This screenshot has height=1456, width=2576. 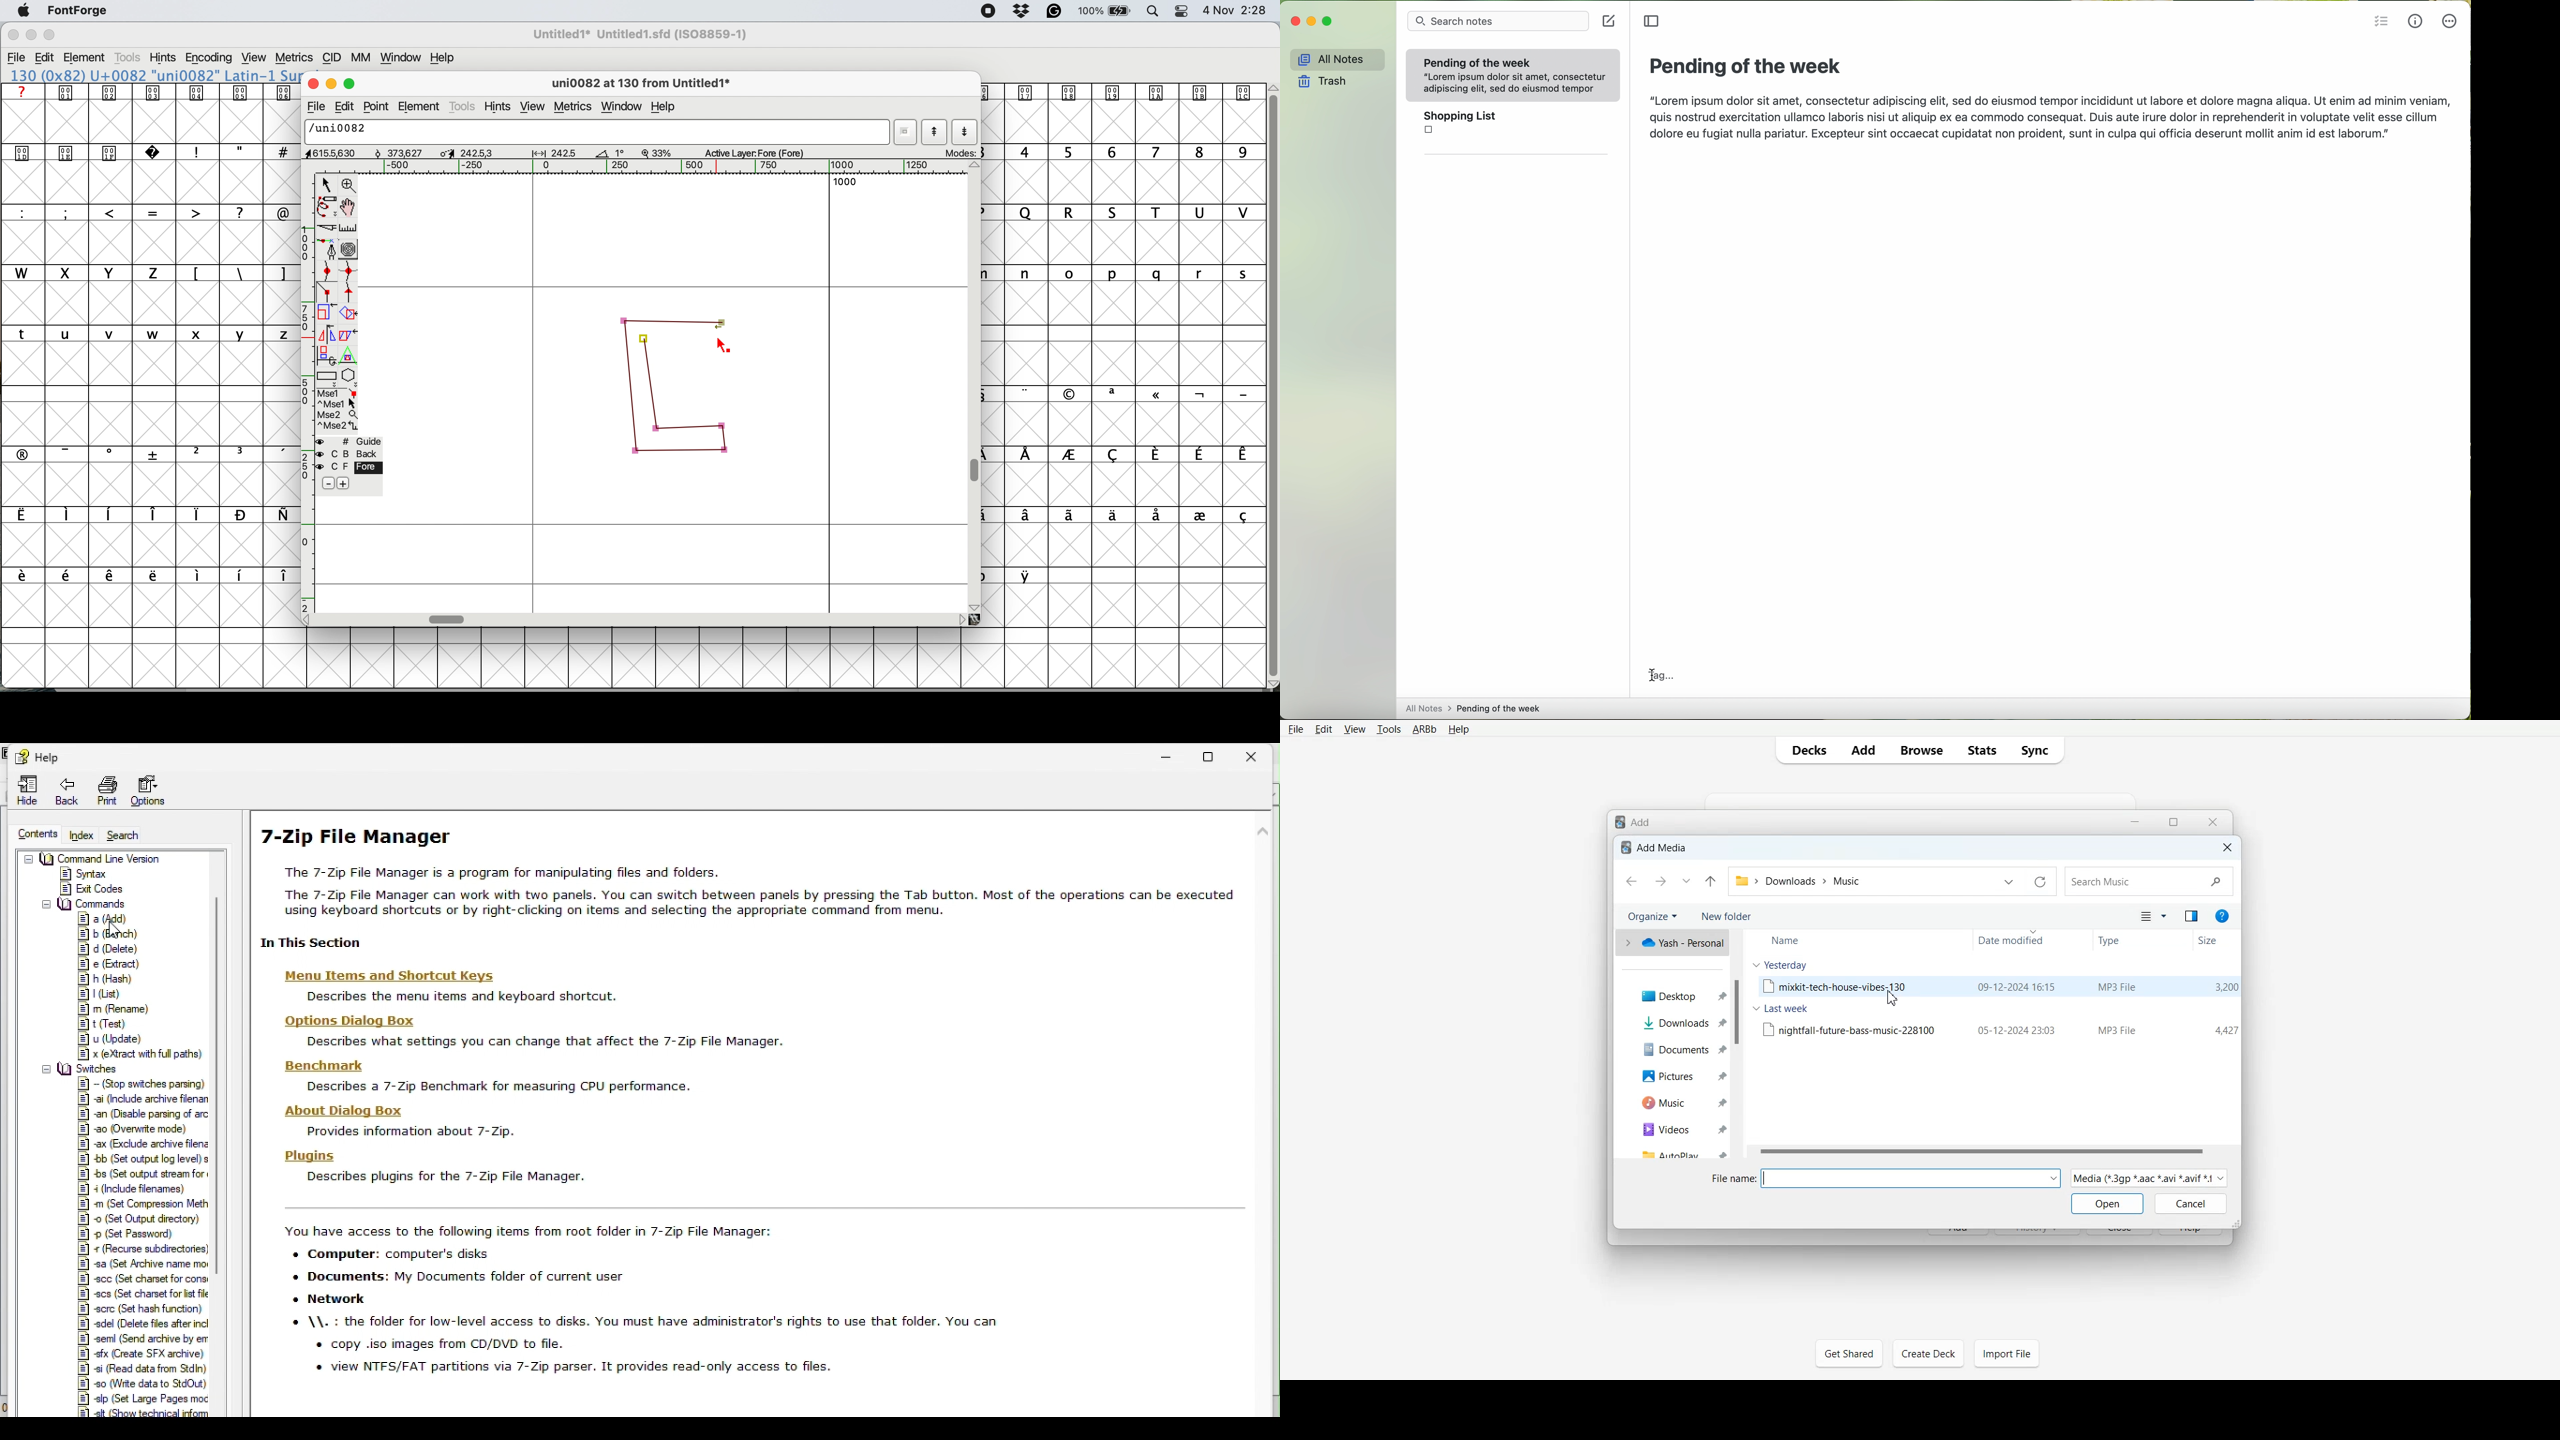 I want to click on grammarly, so click(x=1055, y=12).